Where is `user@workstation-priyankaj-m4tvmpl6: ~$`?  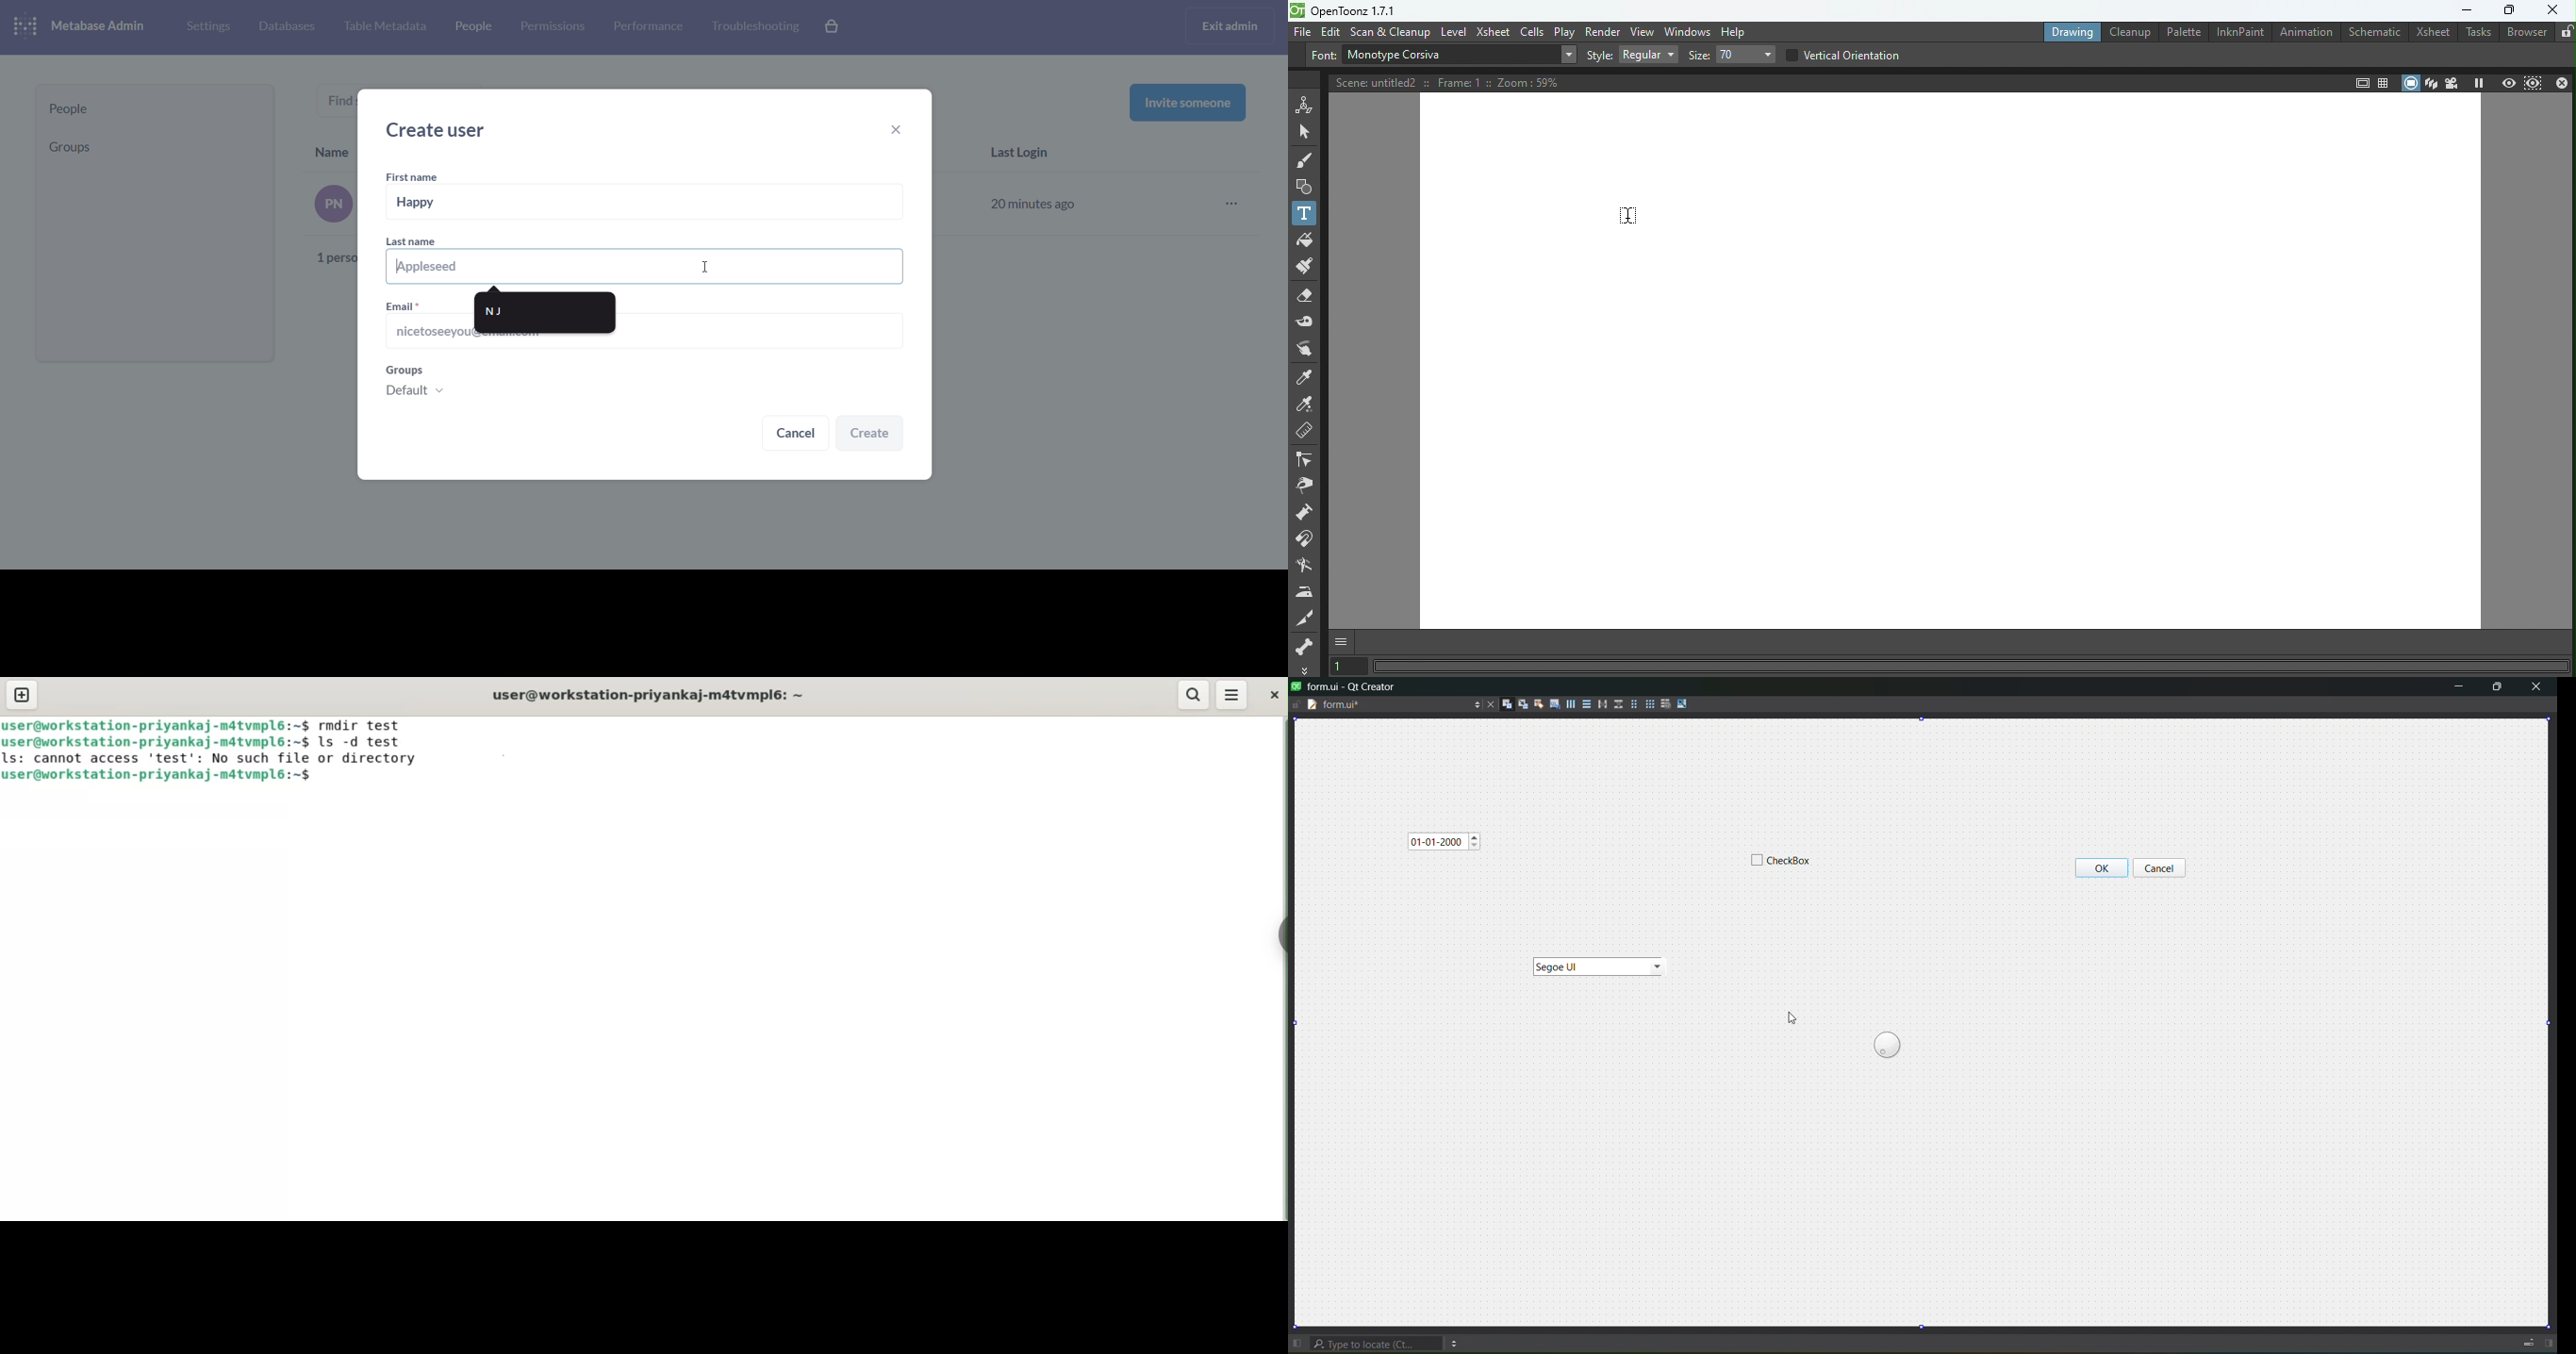
user@workstation-priyankaj-m4tvmpl6: ~$ is located at coordinates (158, 743).